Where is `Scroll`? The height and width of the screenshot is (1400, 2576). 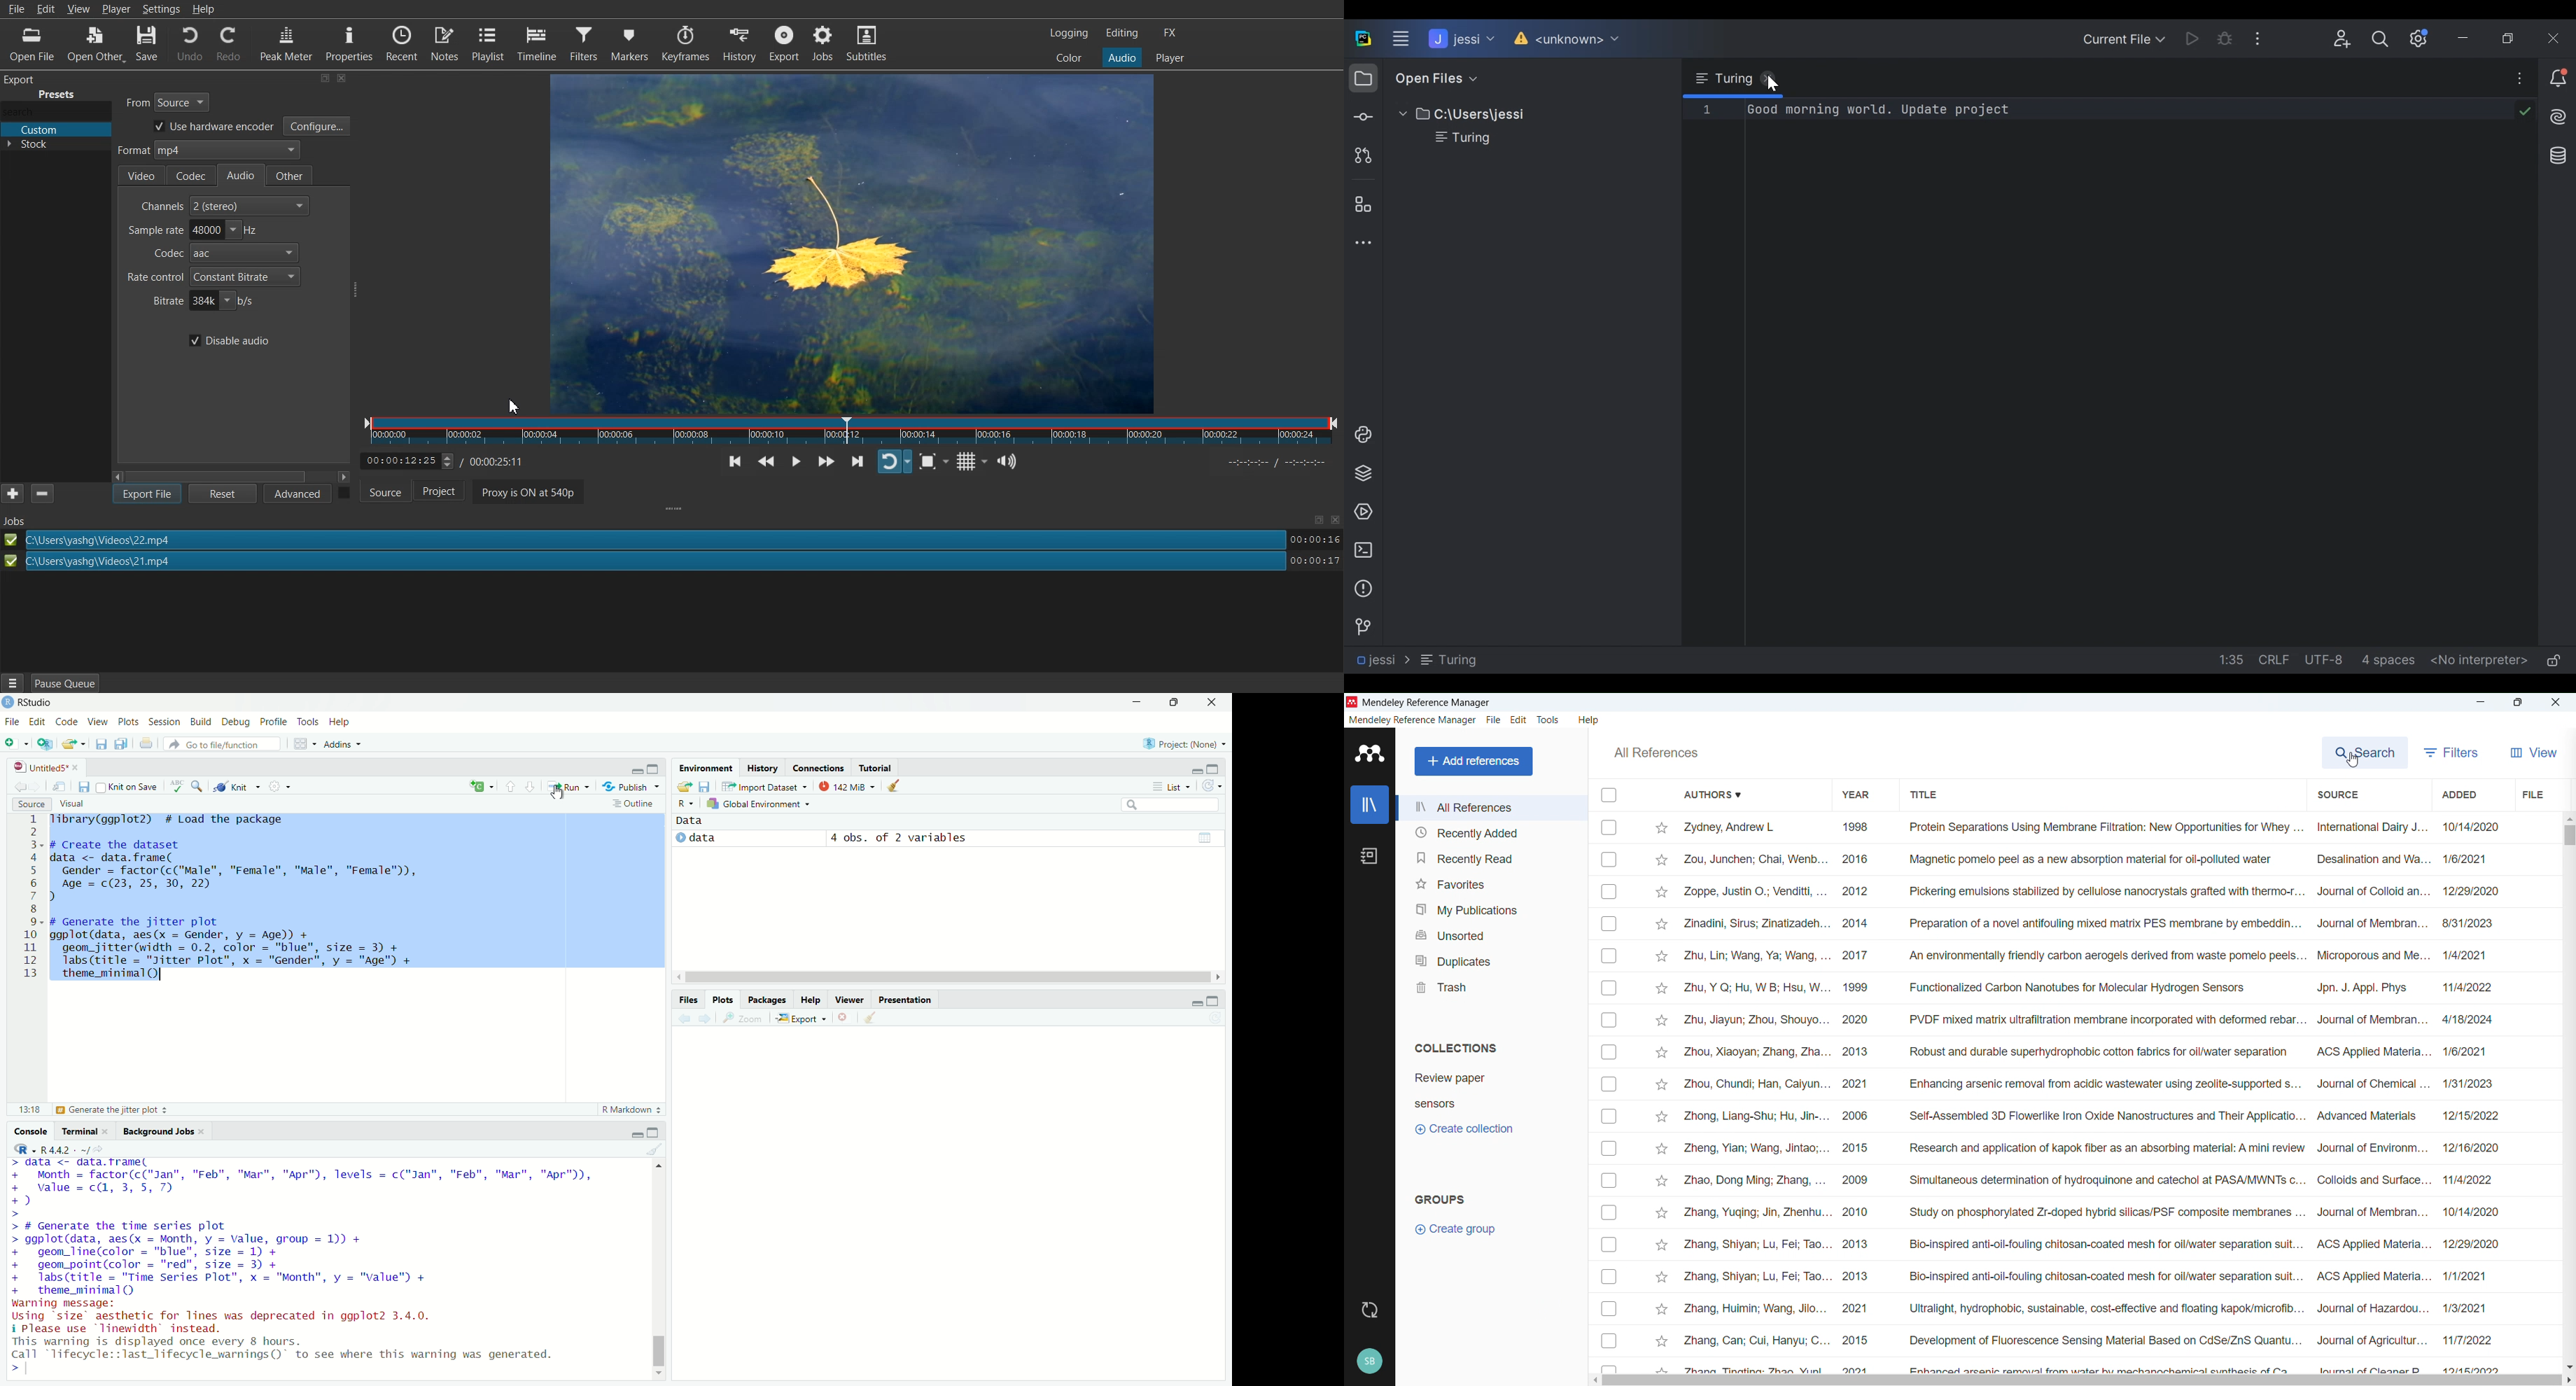
Scroll is located at coordinates (209, 472).